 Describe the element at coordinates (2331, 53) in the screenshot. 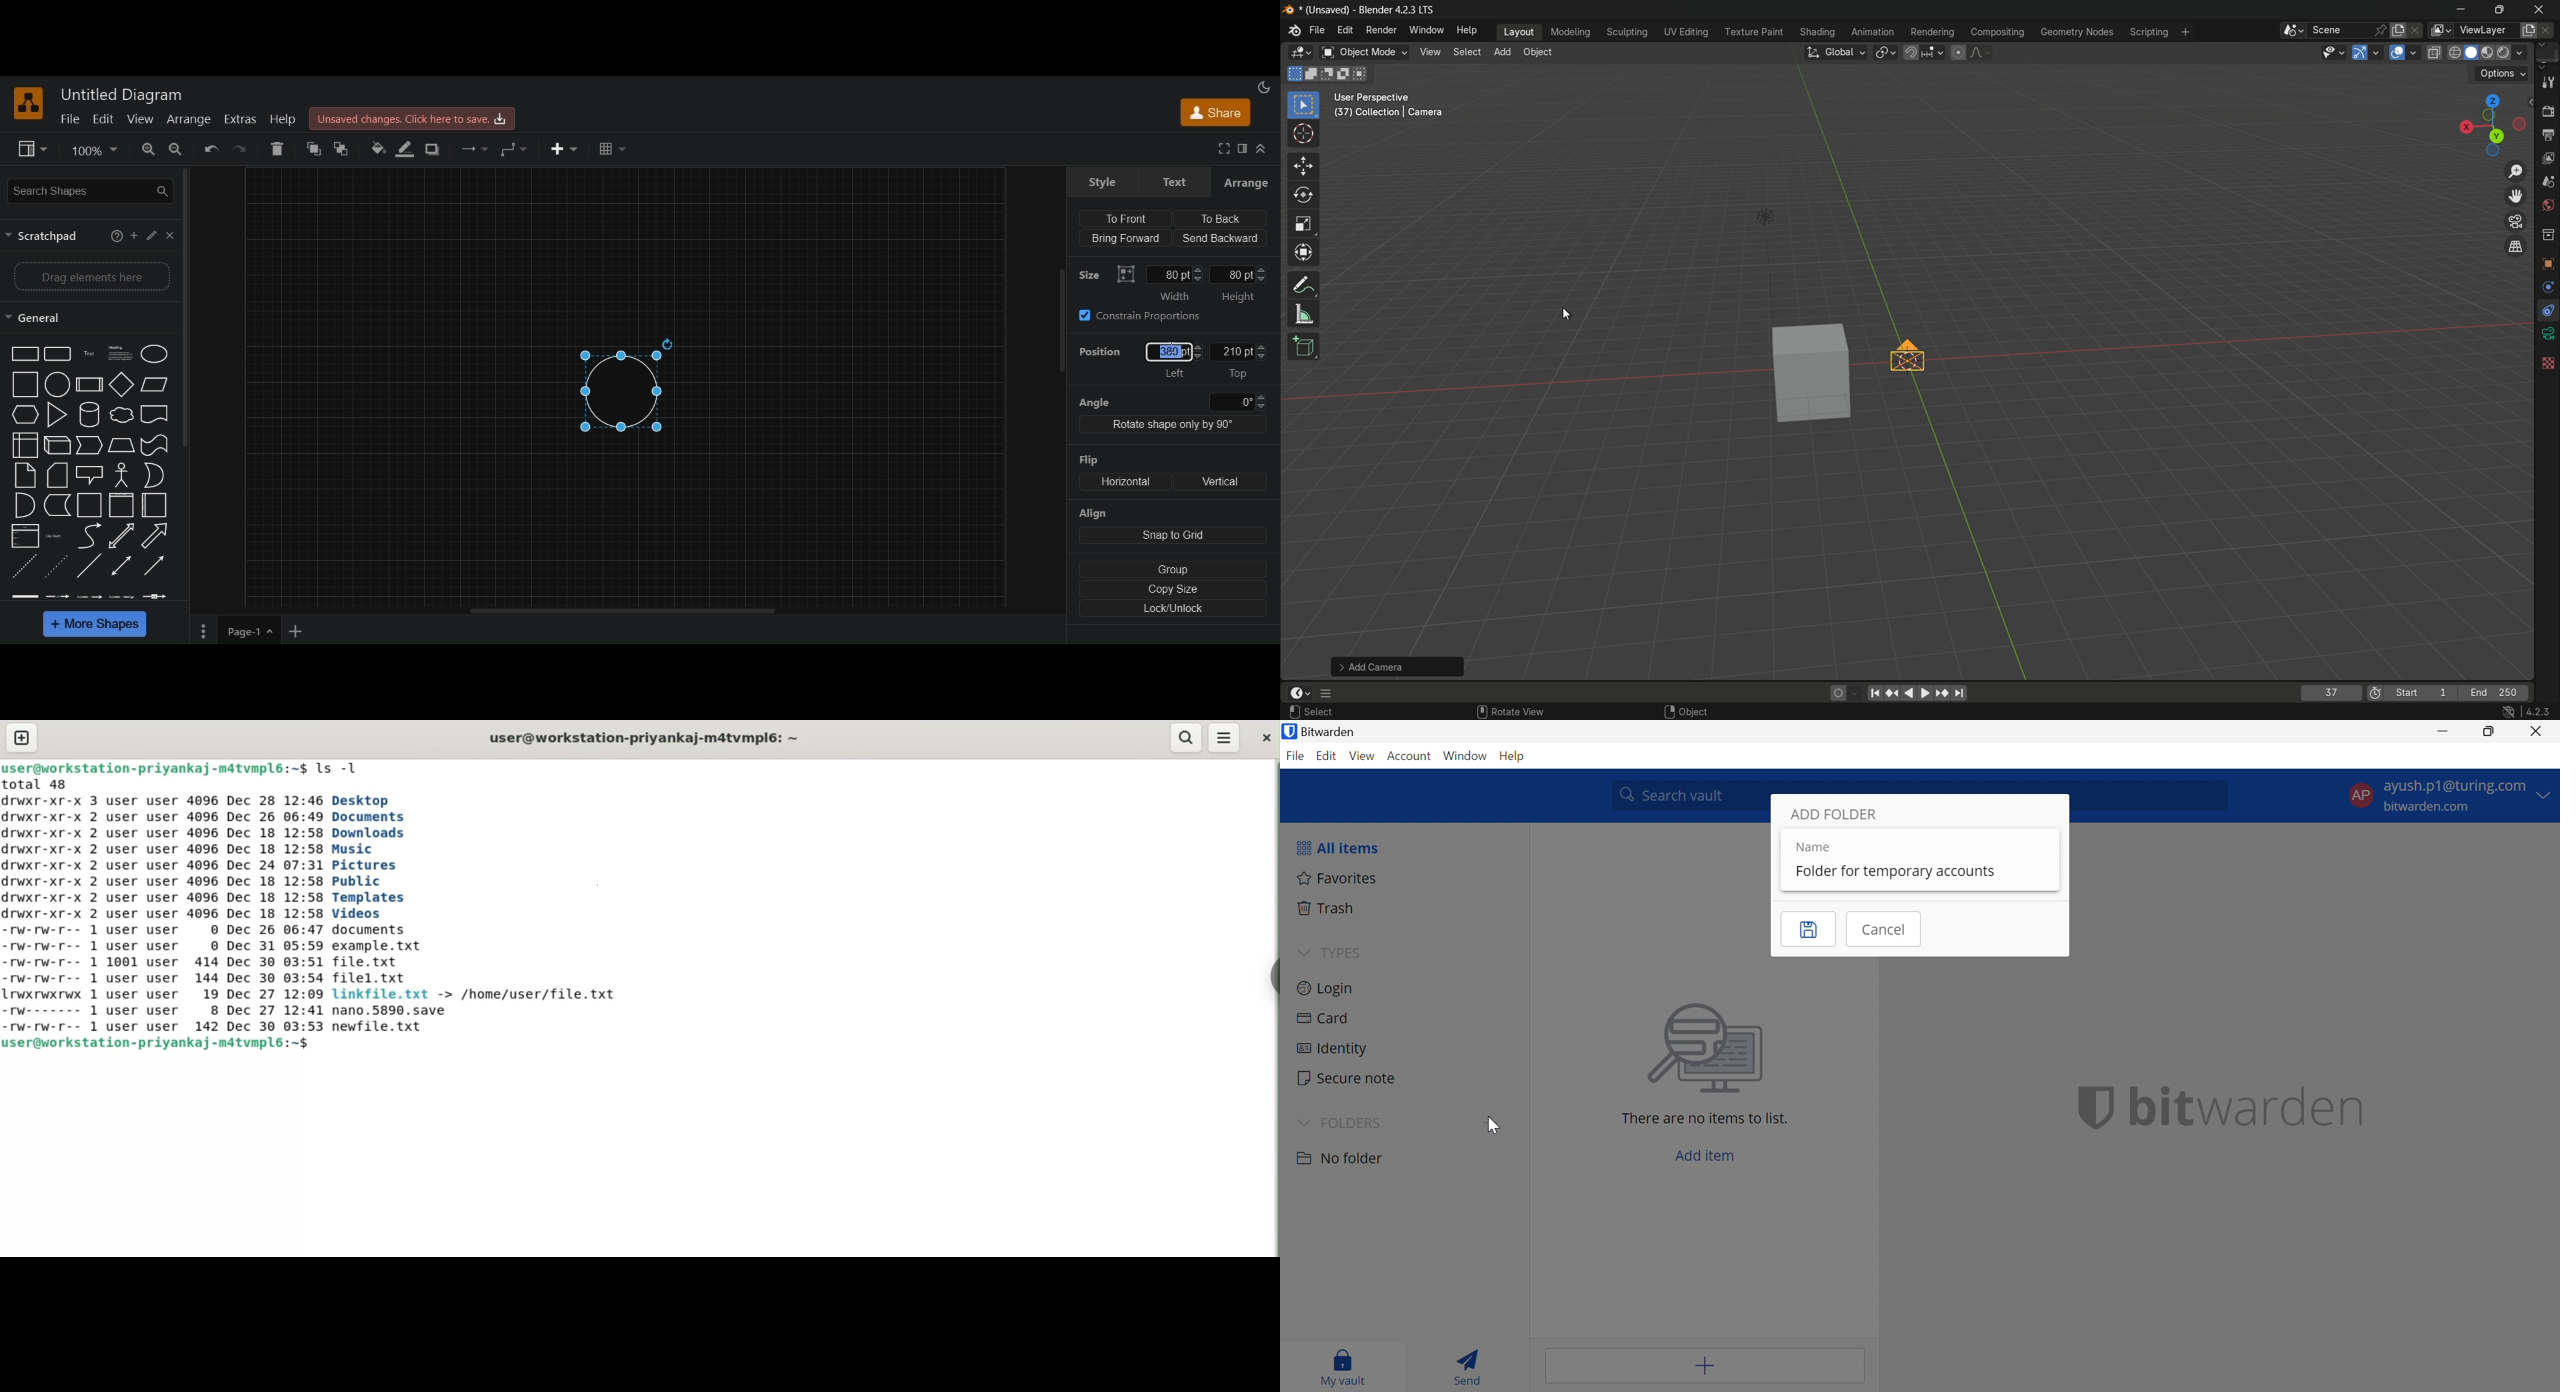

I see `selectability and visibility` at that location.